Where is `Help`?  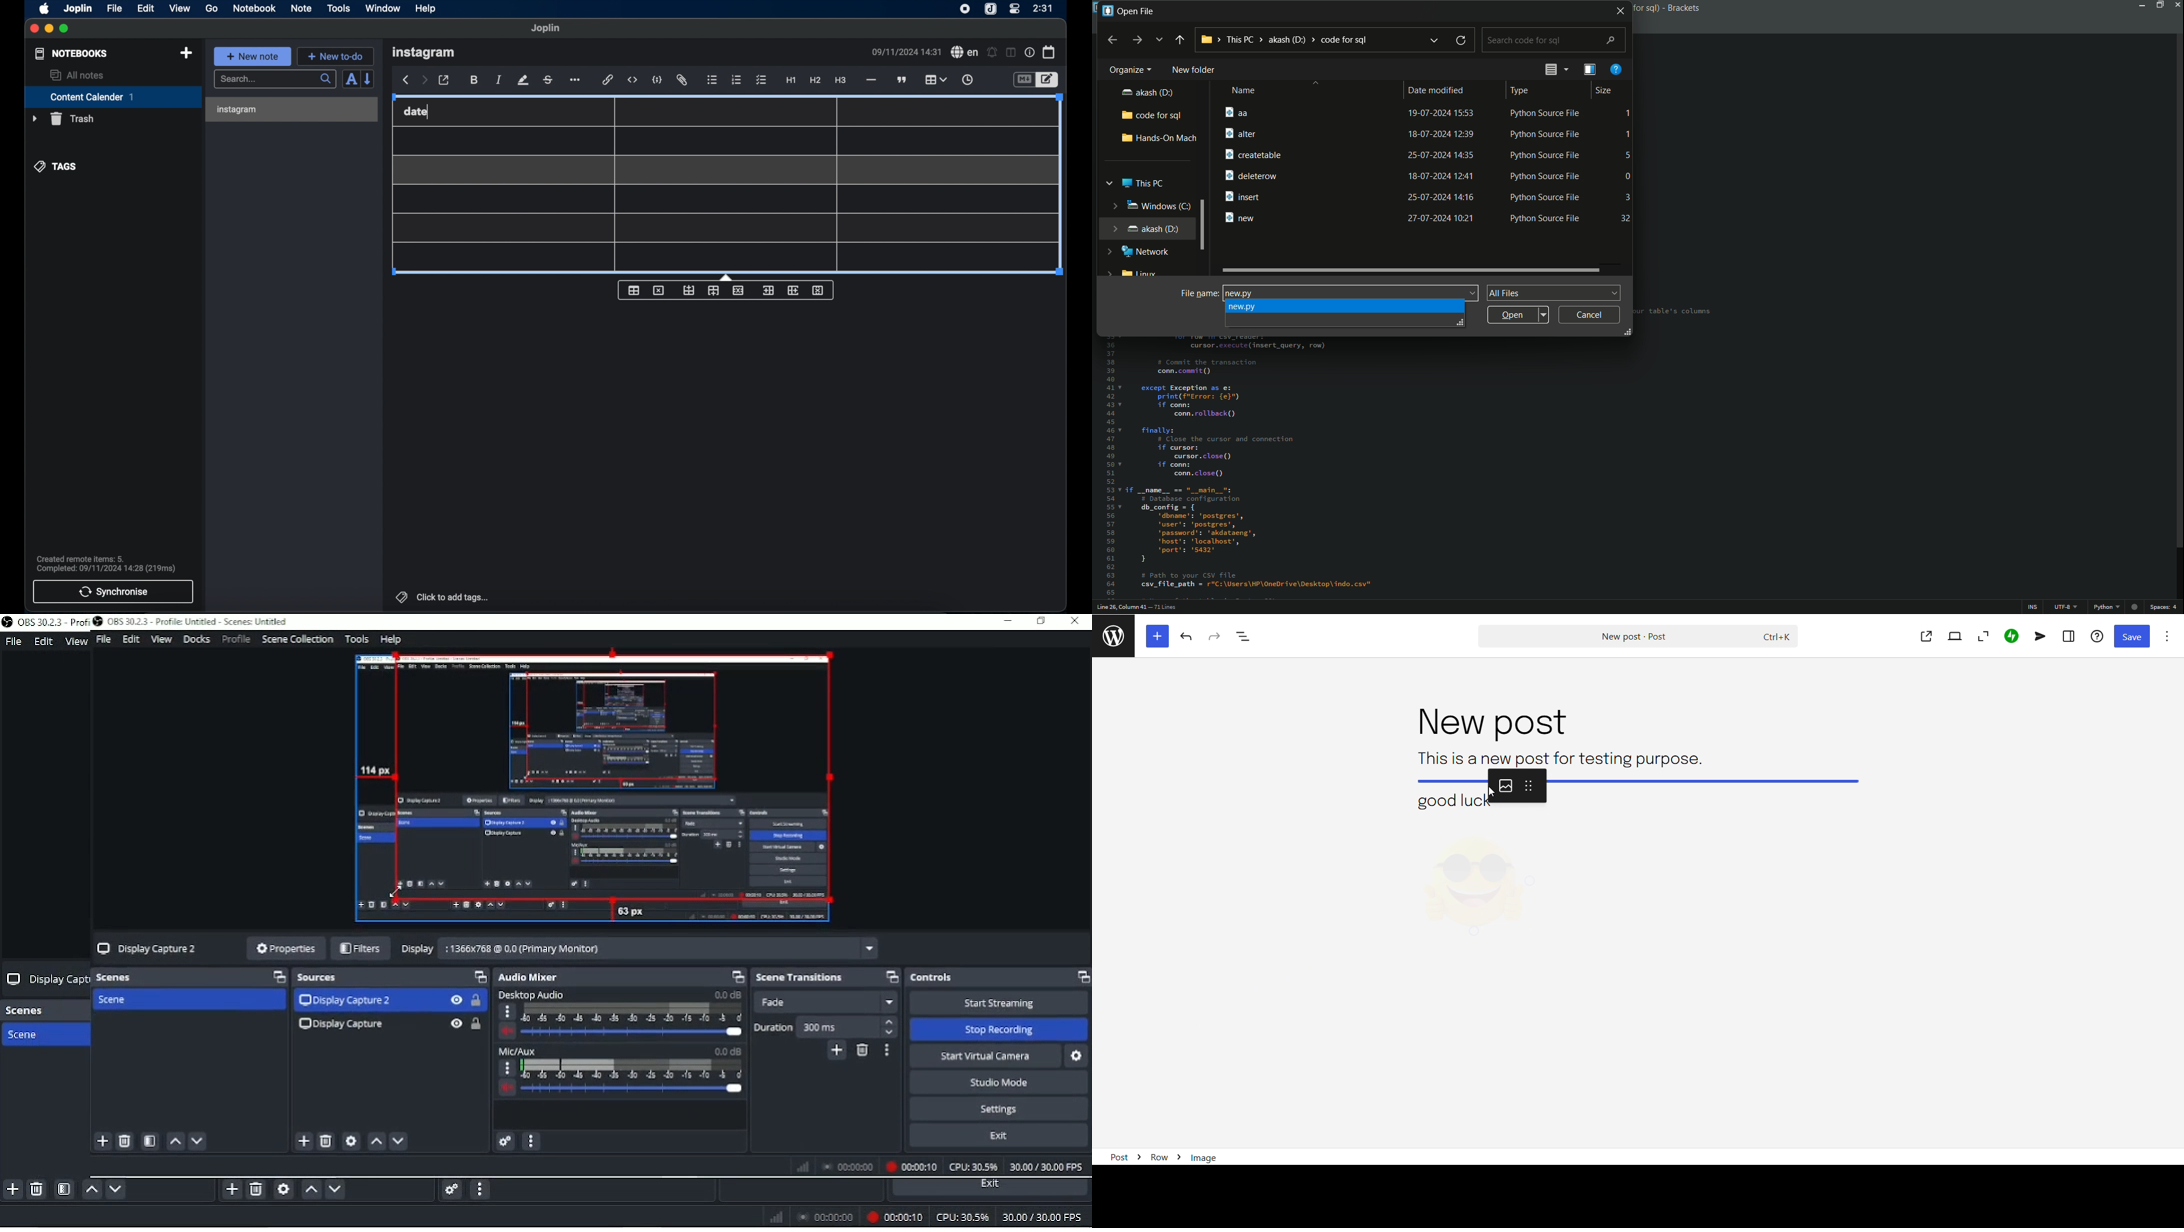 Help is located at coordinates (396, 638).